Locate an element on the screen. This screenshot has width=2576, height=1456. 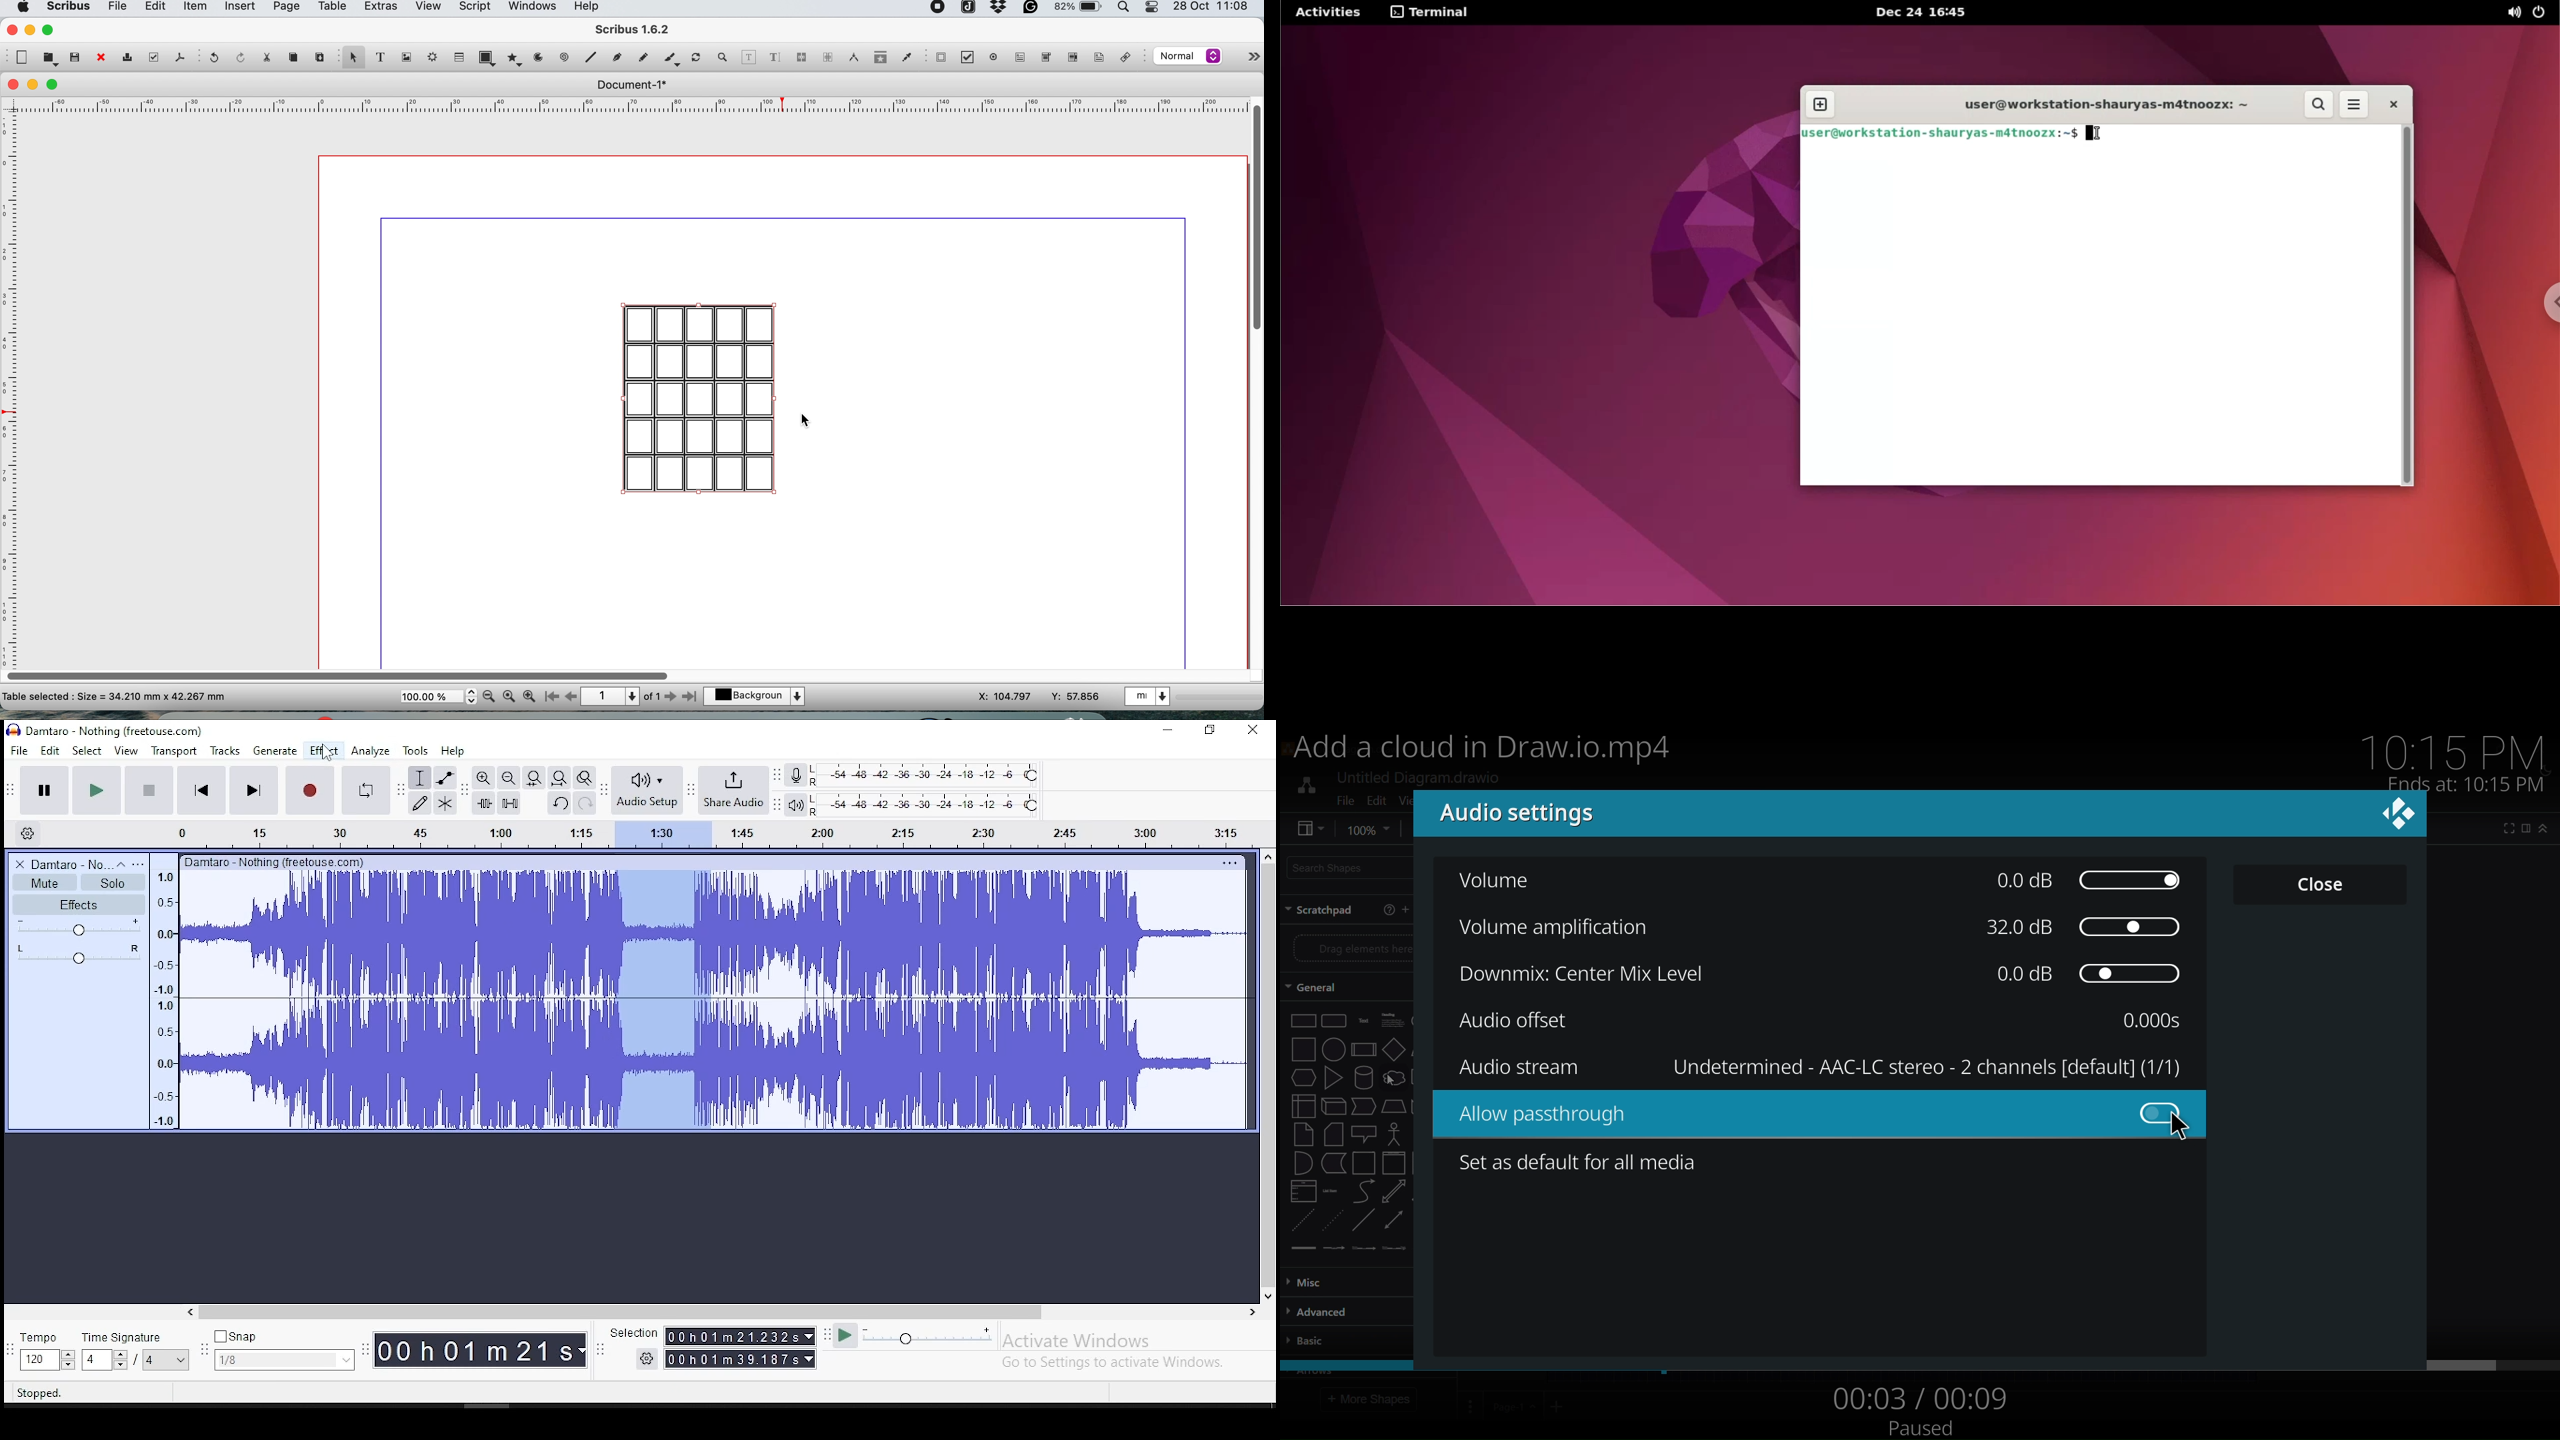
measurements is located at coordinates (851, 58).